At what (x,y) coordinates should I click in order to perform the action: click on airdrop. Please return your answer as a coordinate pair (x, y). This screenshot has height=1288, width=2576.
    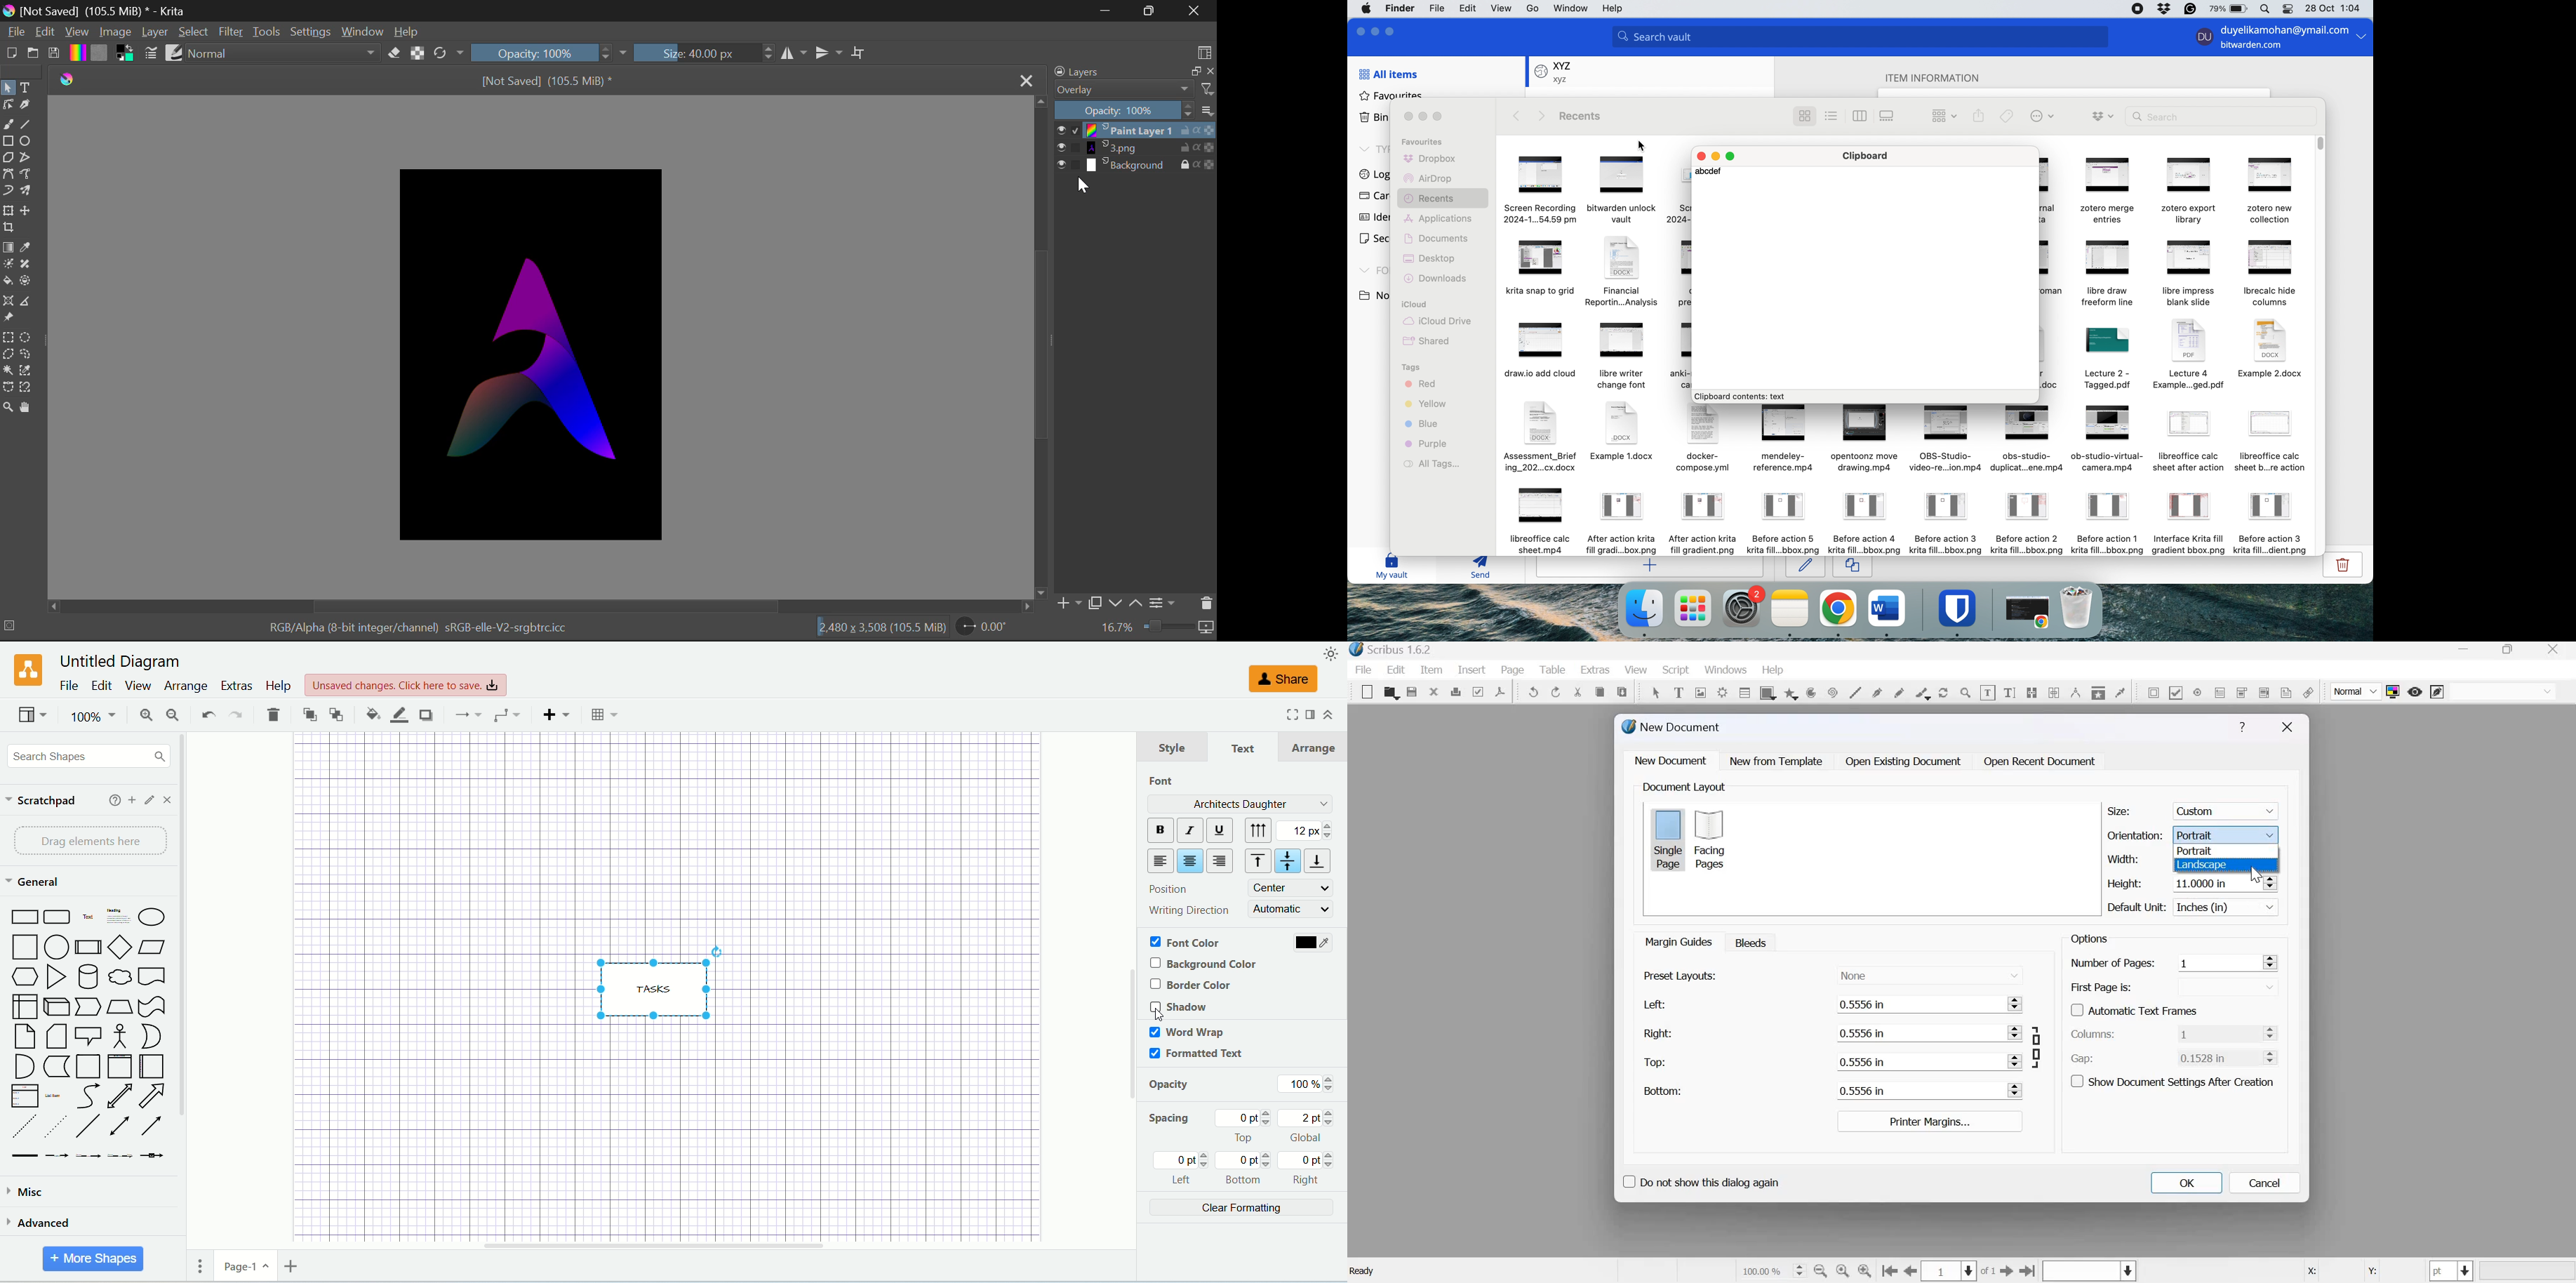
    Looking at the image, I should click on (1427, 180).